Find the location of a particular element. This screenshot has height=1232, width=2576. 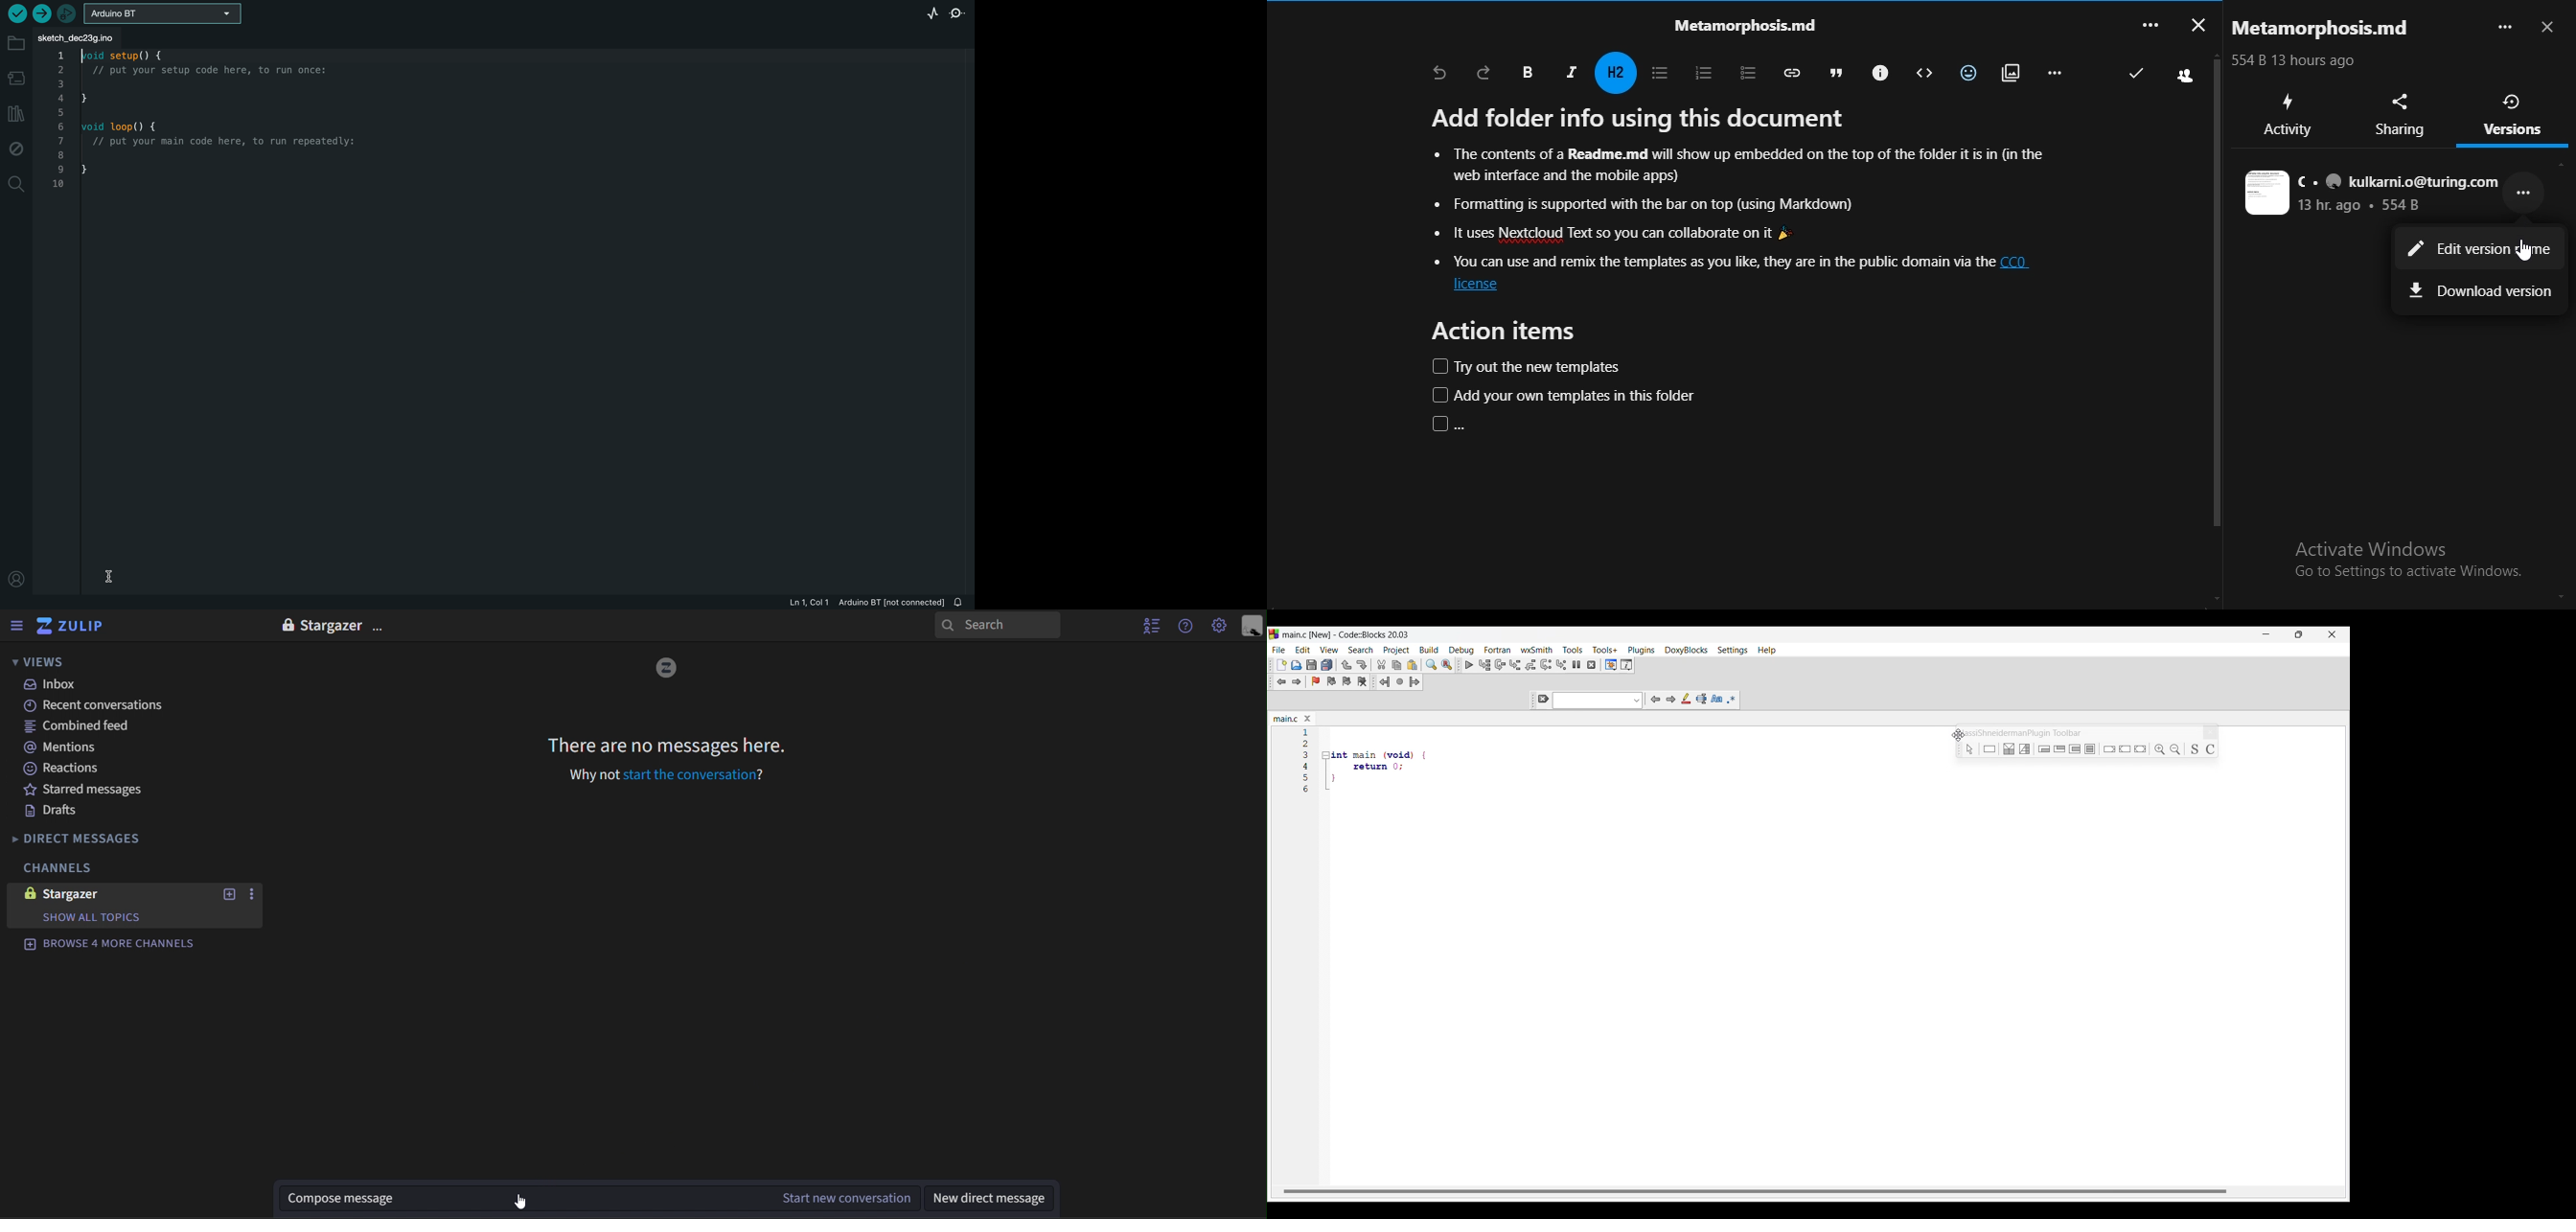

redo is located at coordinates (1484, 72).